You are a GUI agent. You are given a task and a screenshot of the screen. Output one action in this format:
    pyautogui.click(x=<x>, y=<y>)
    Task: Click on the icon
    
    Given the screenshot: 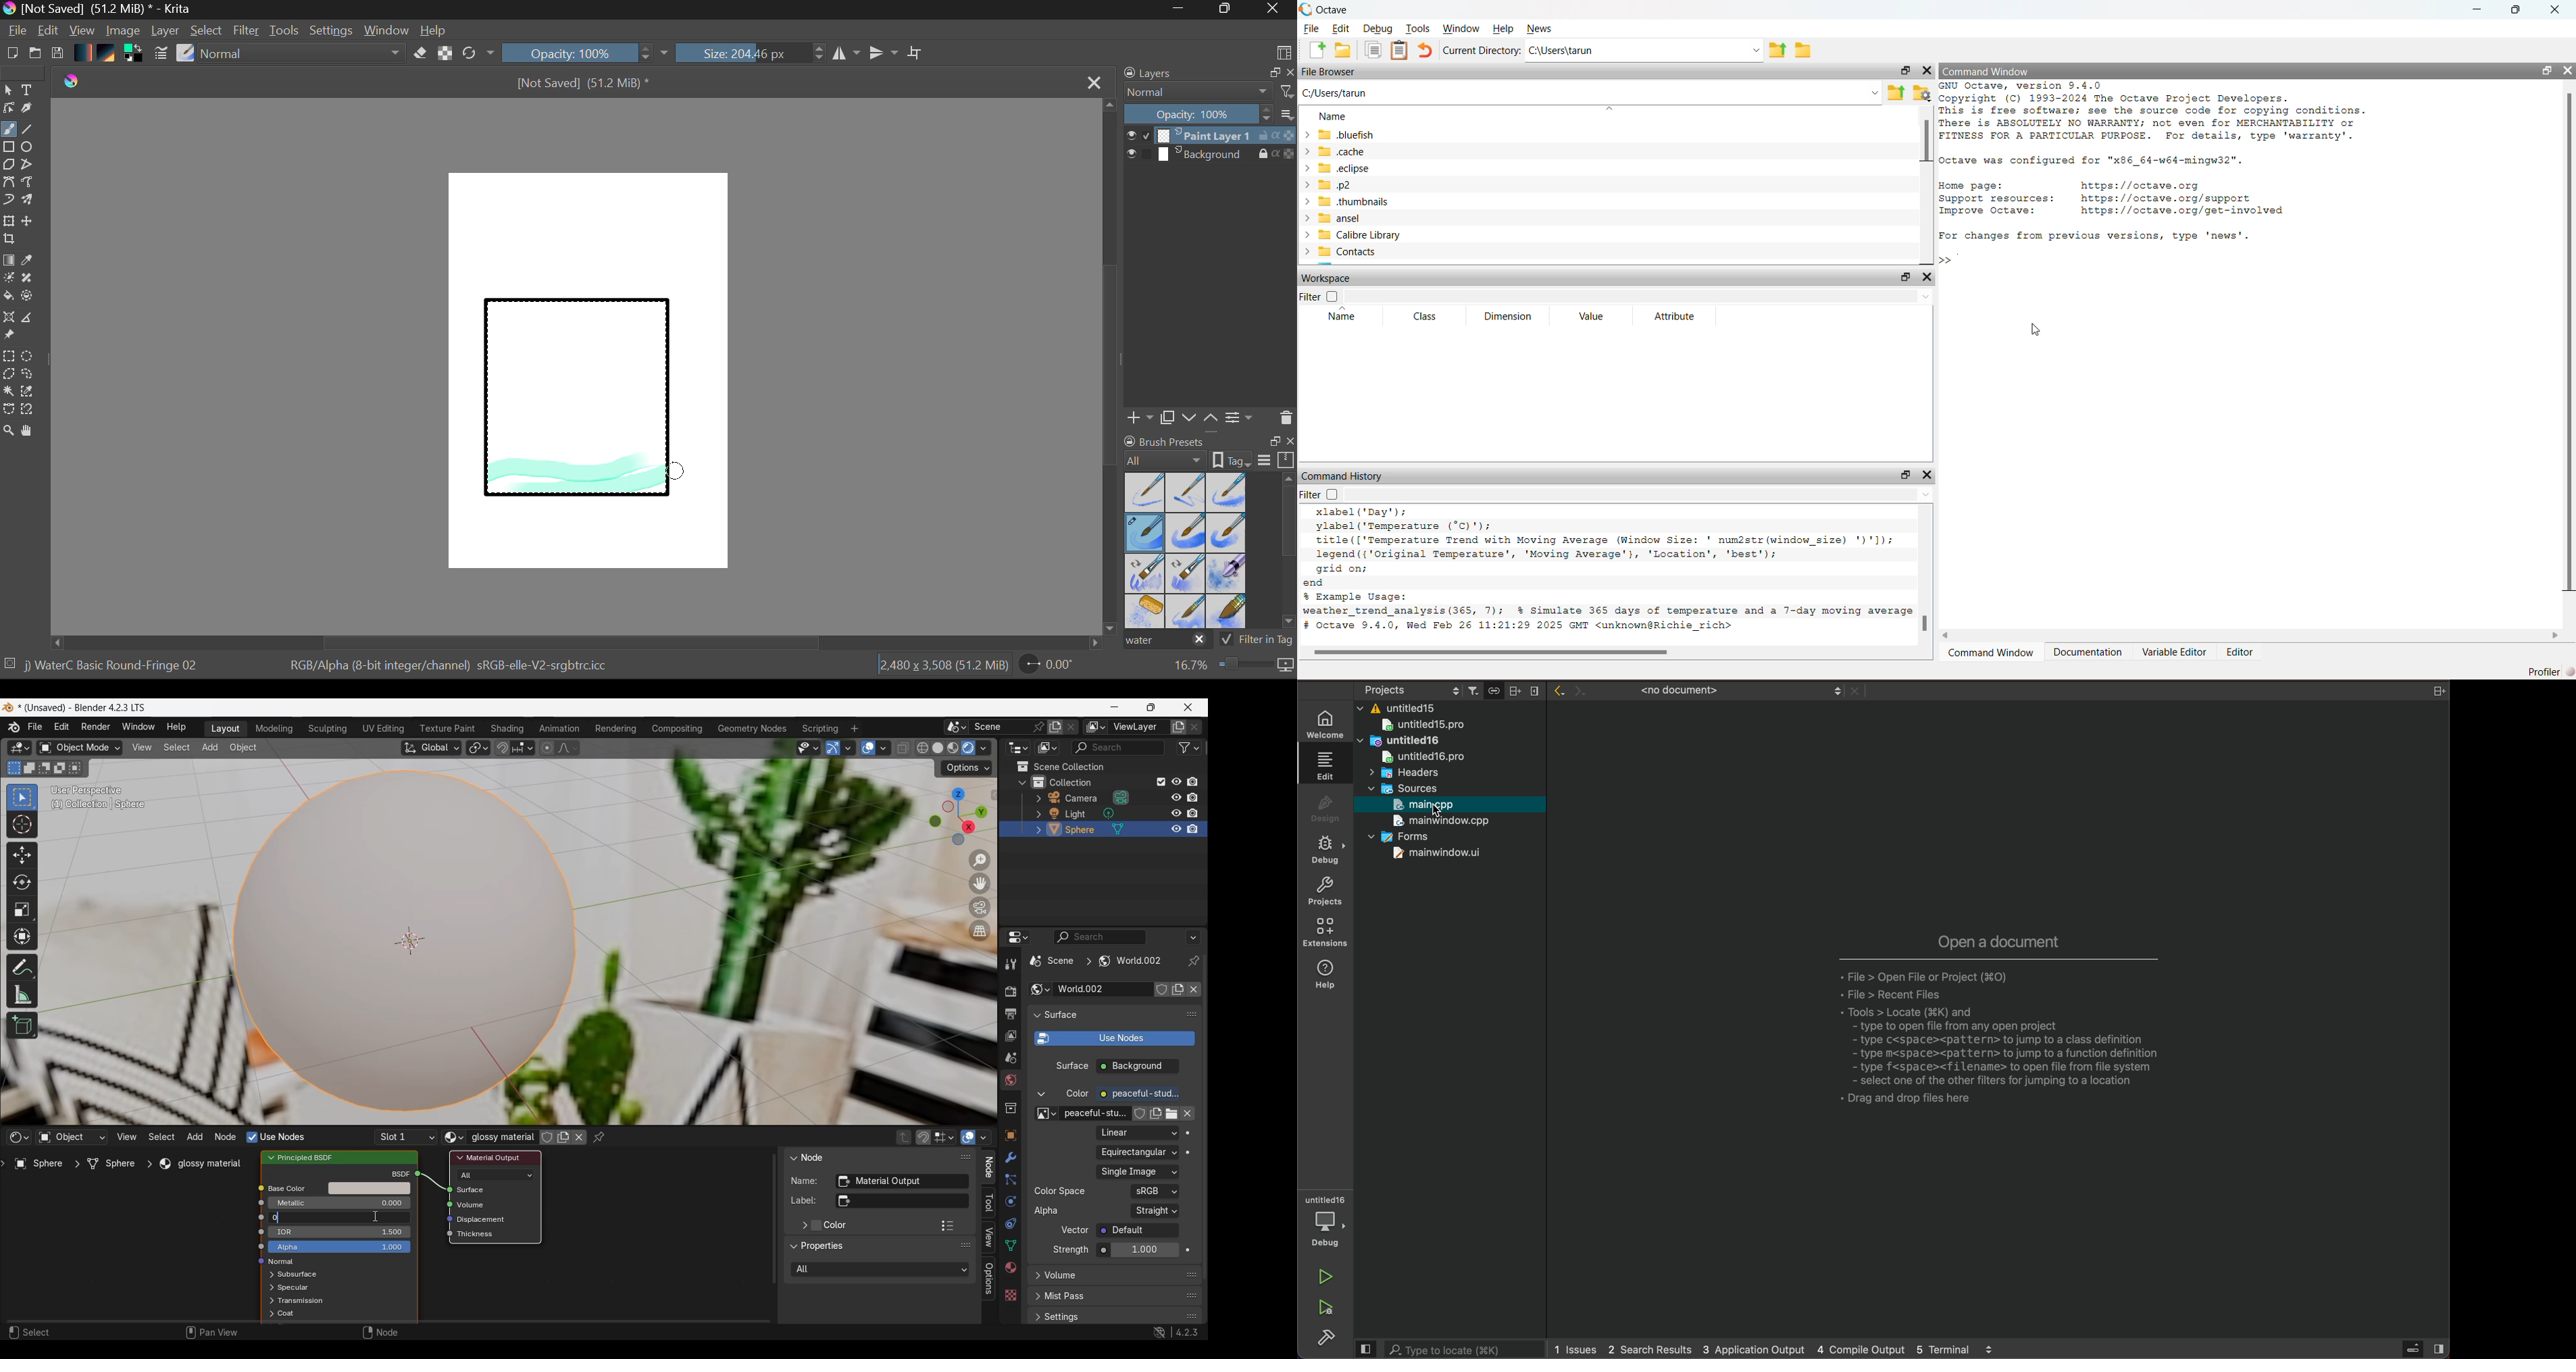 What is the action you would take?
    pyautogui.click(x=257, y=1248)
    